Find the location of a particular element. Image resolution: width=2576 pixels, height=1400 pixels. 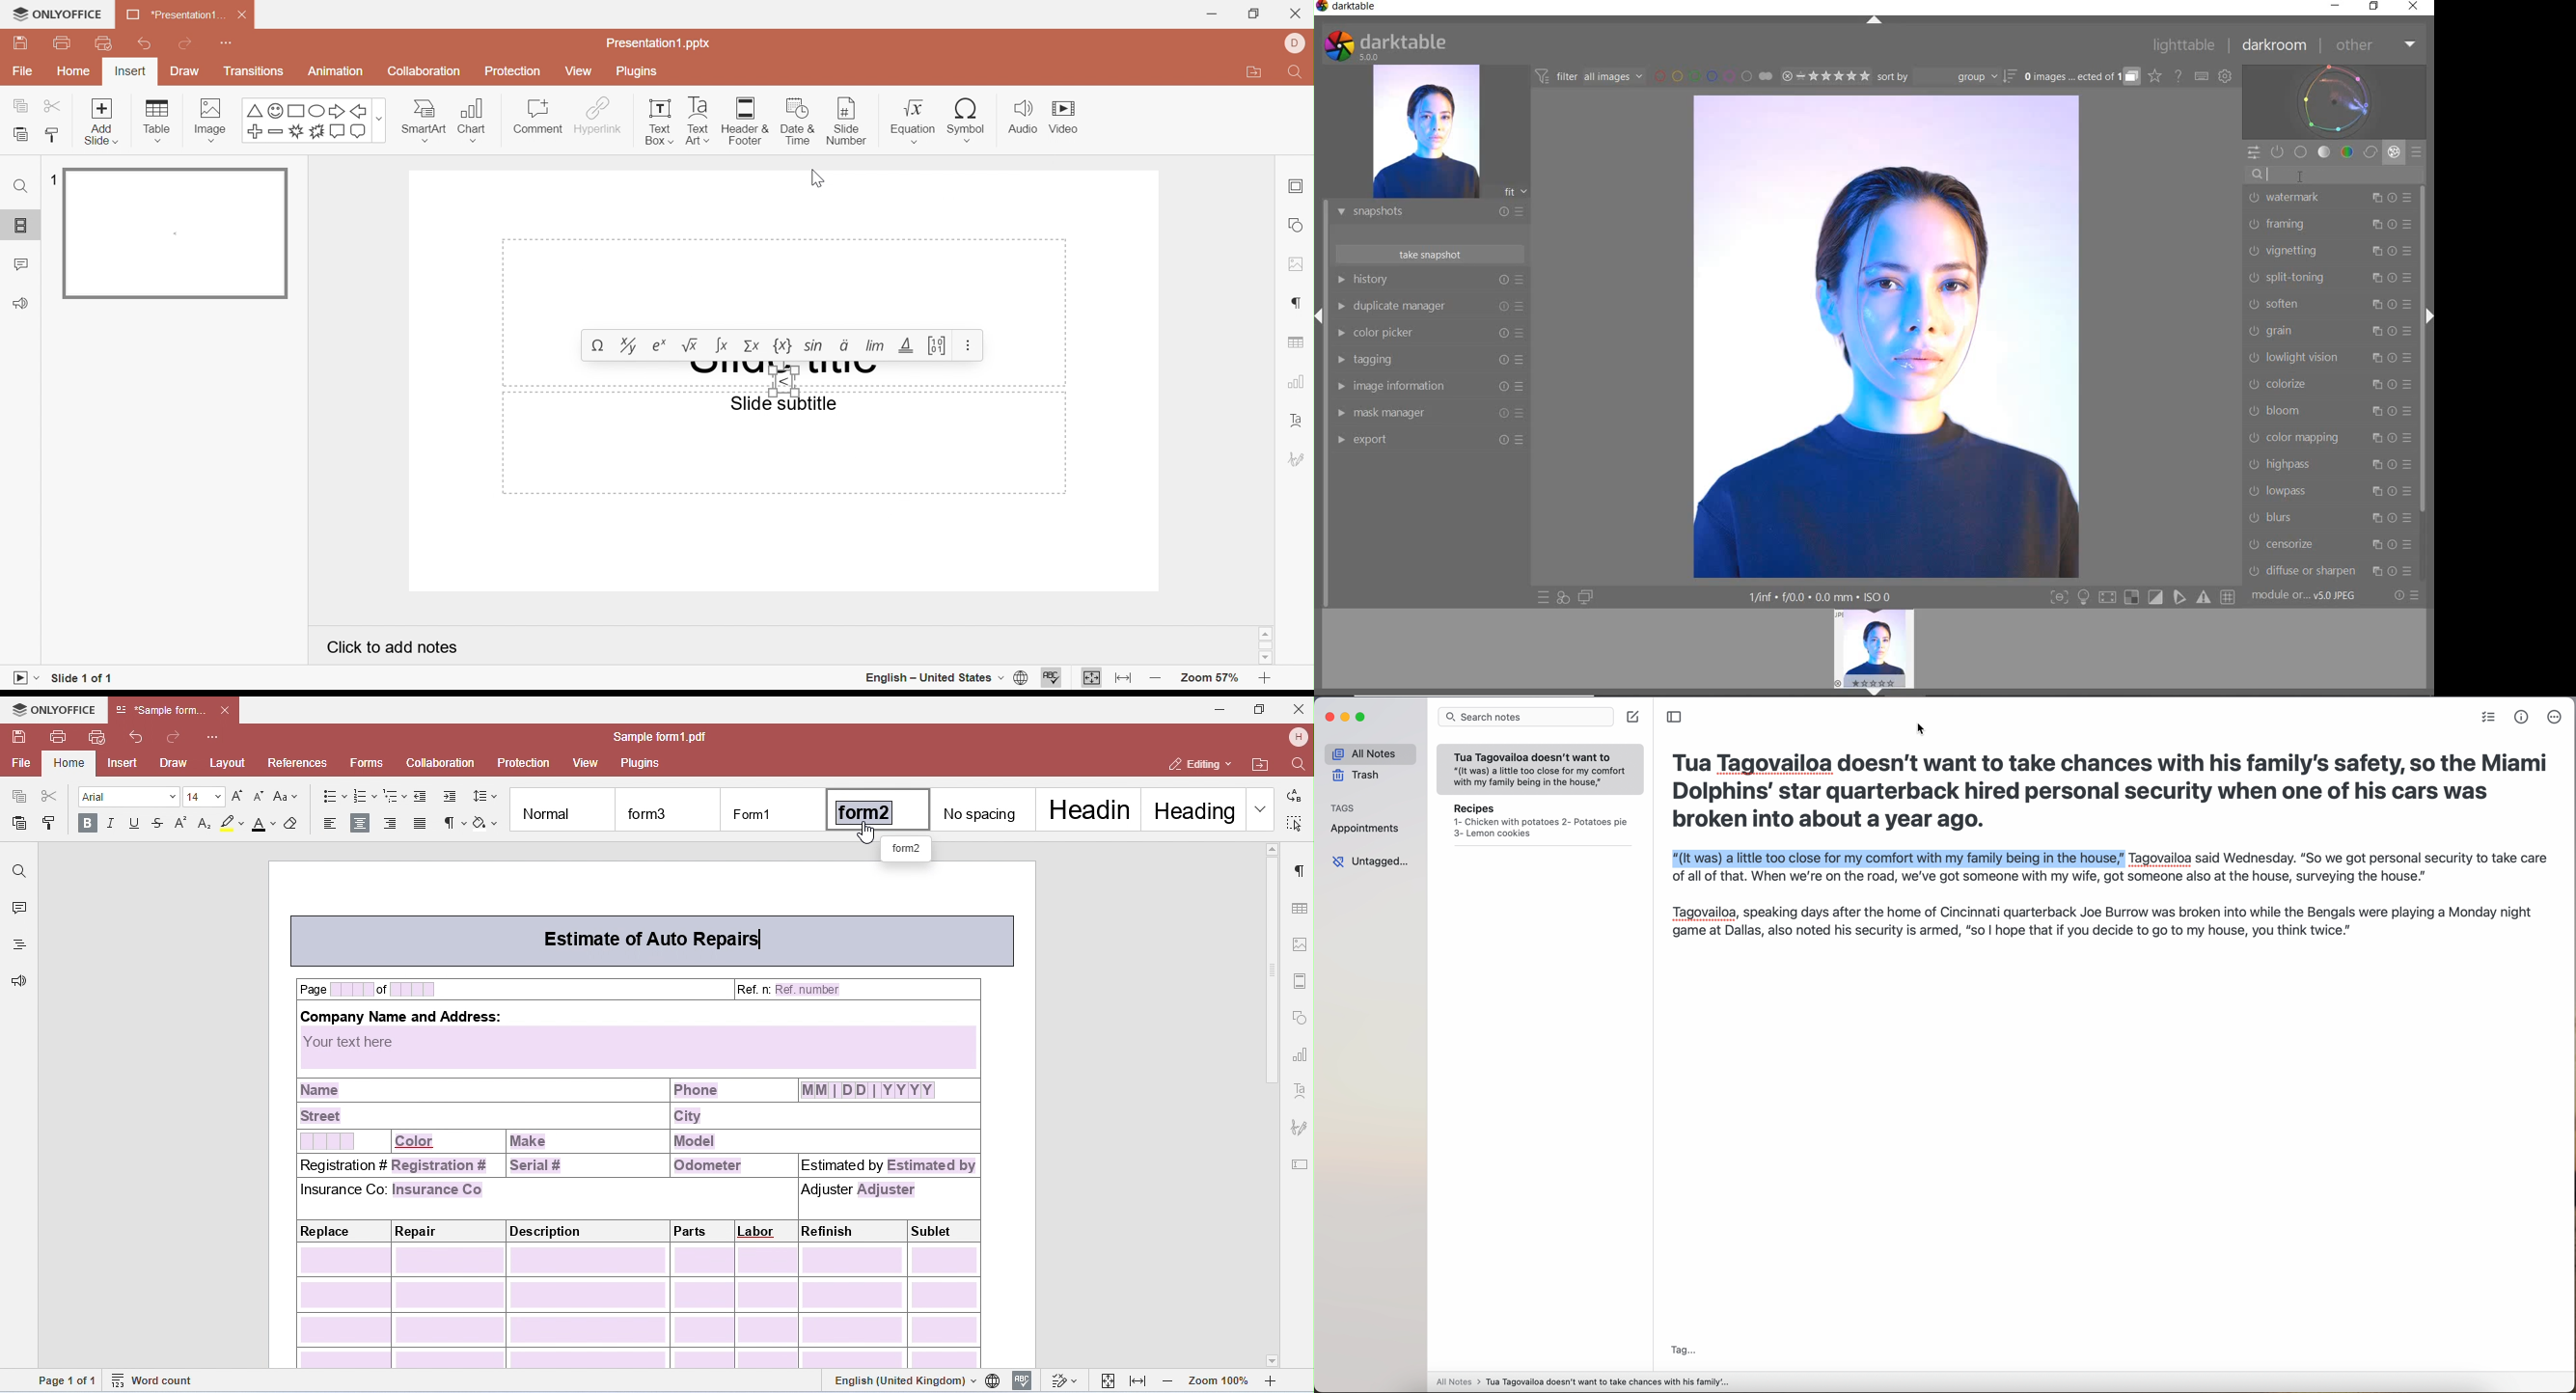

Fit to width is located at coordinates (1123, 681).